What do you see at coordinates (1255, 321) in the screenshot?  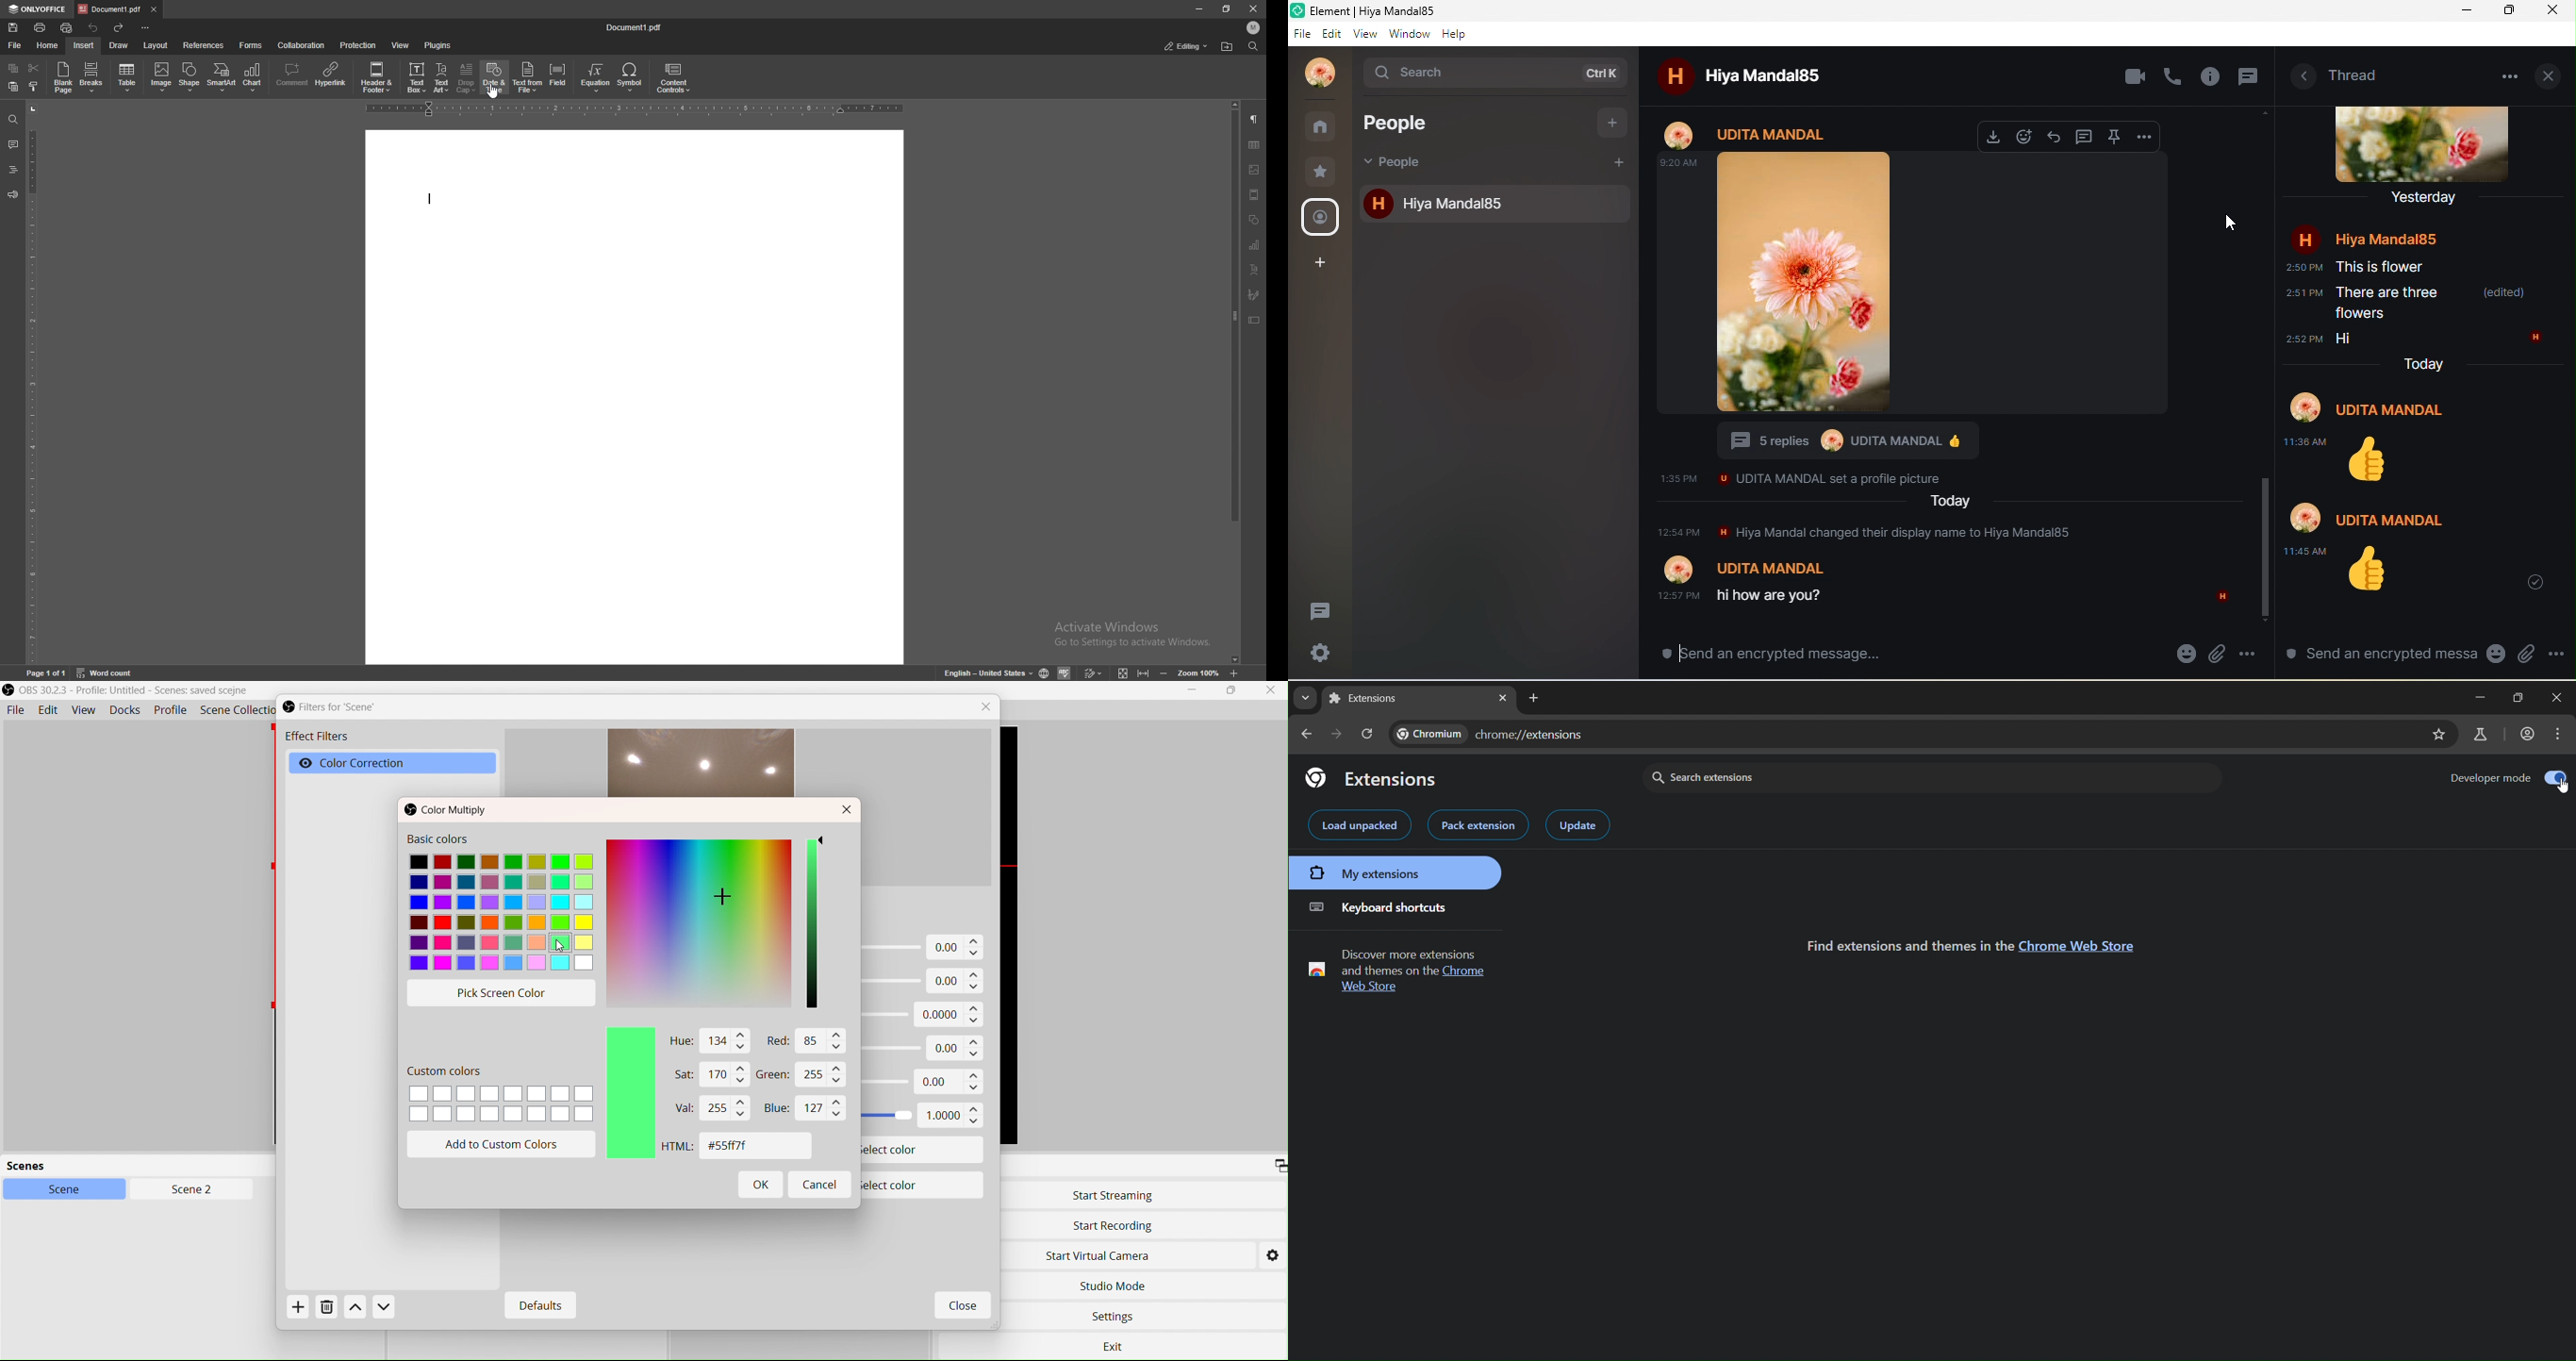 I see `text box` at bounding box center [1255, 321].